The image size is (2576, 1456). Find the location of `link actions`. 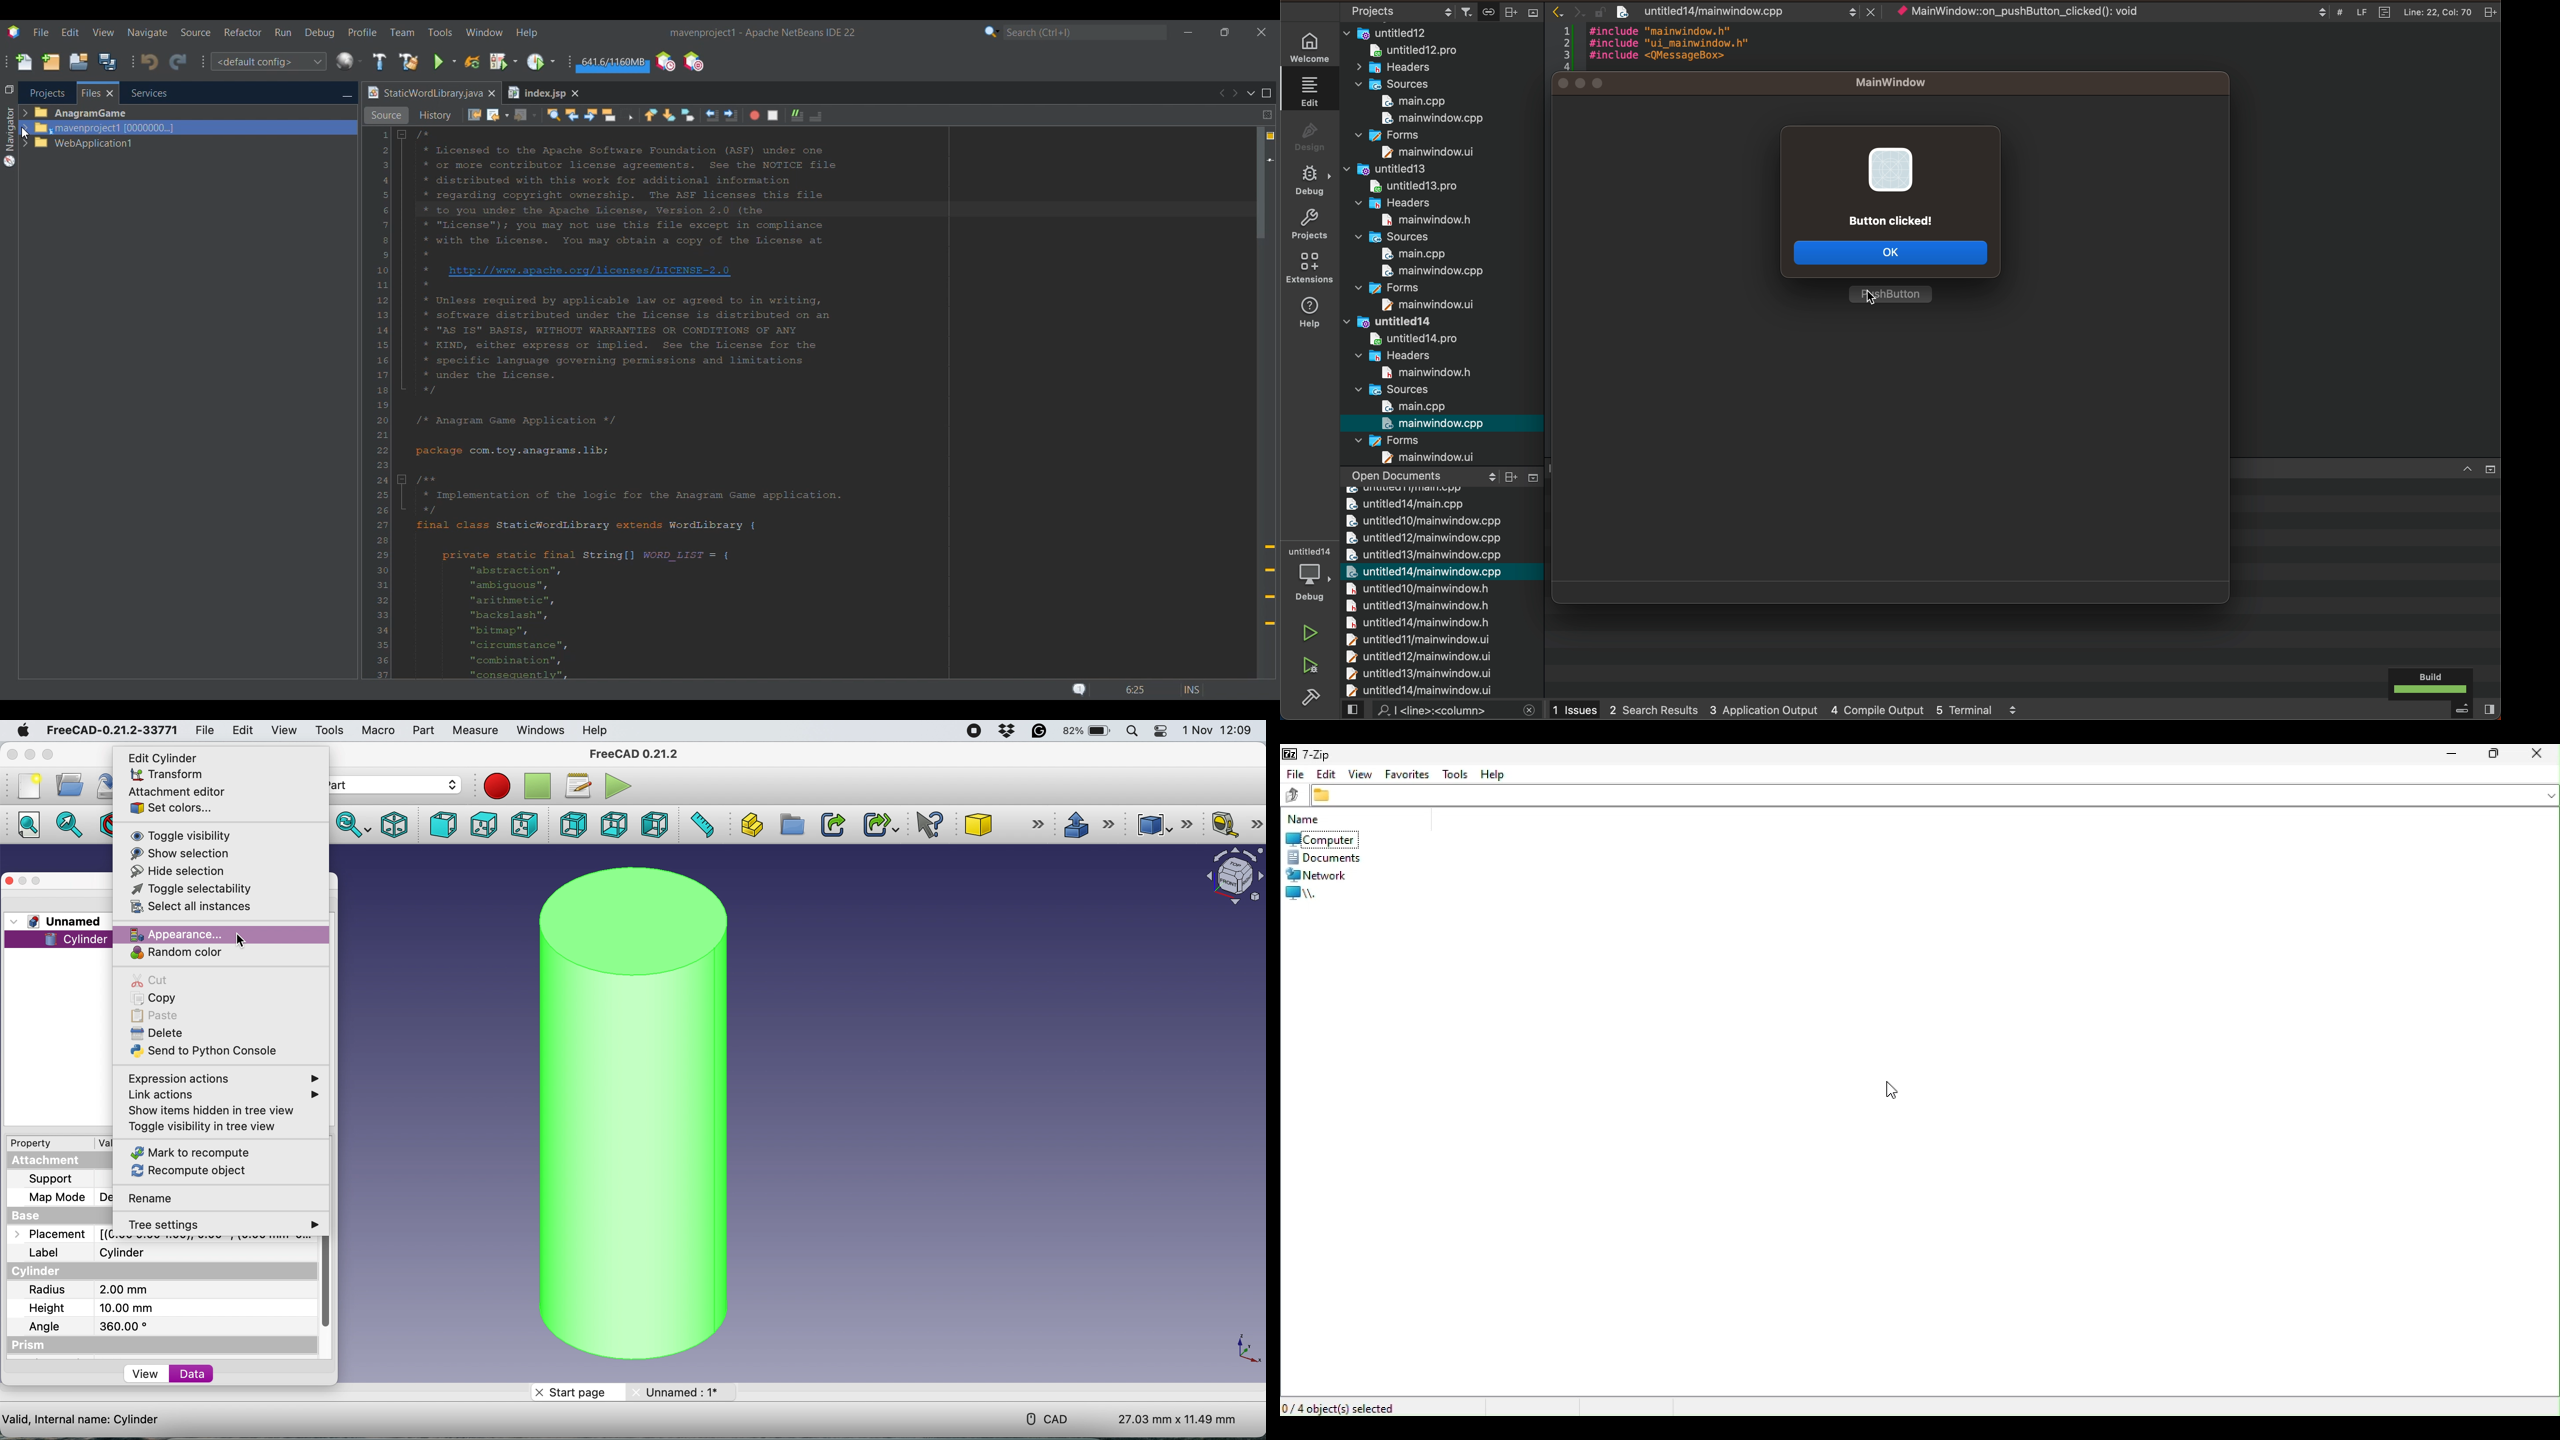

link actions is located at coordinates (226, 1094).